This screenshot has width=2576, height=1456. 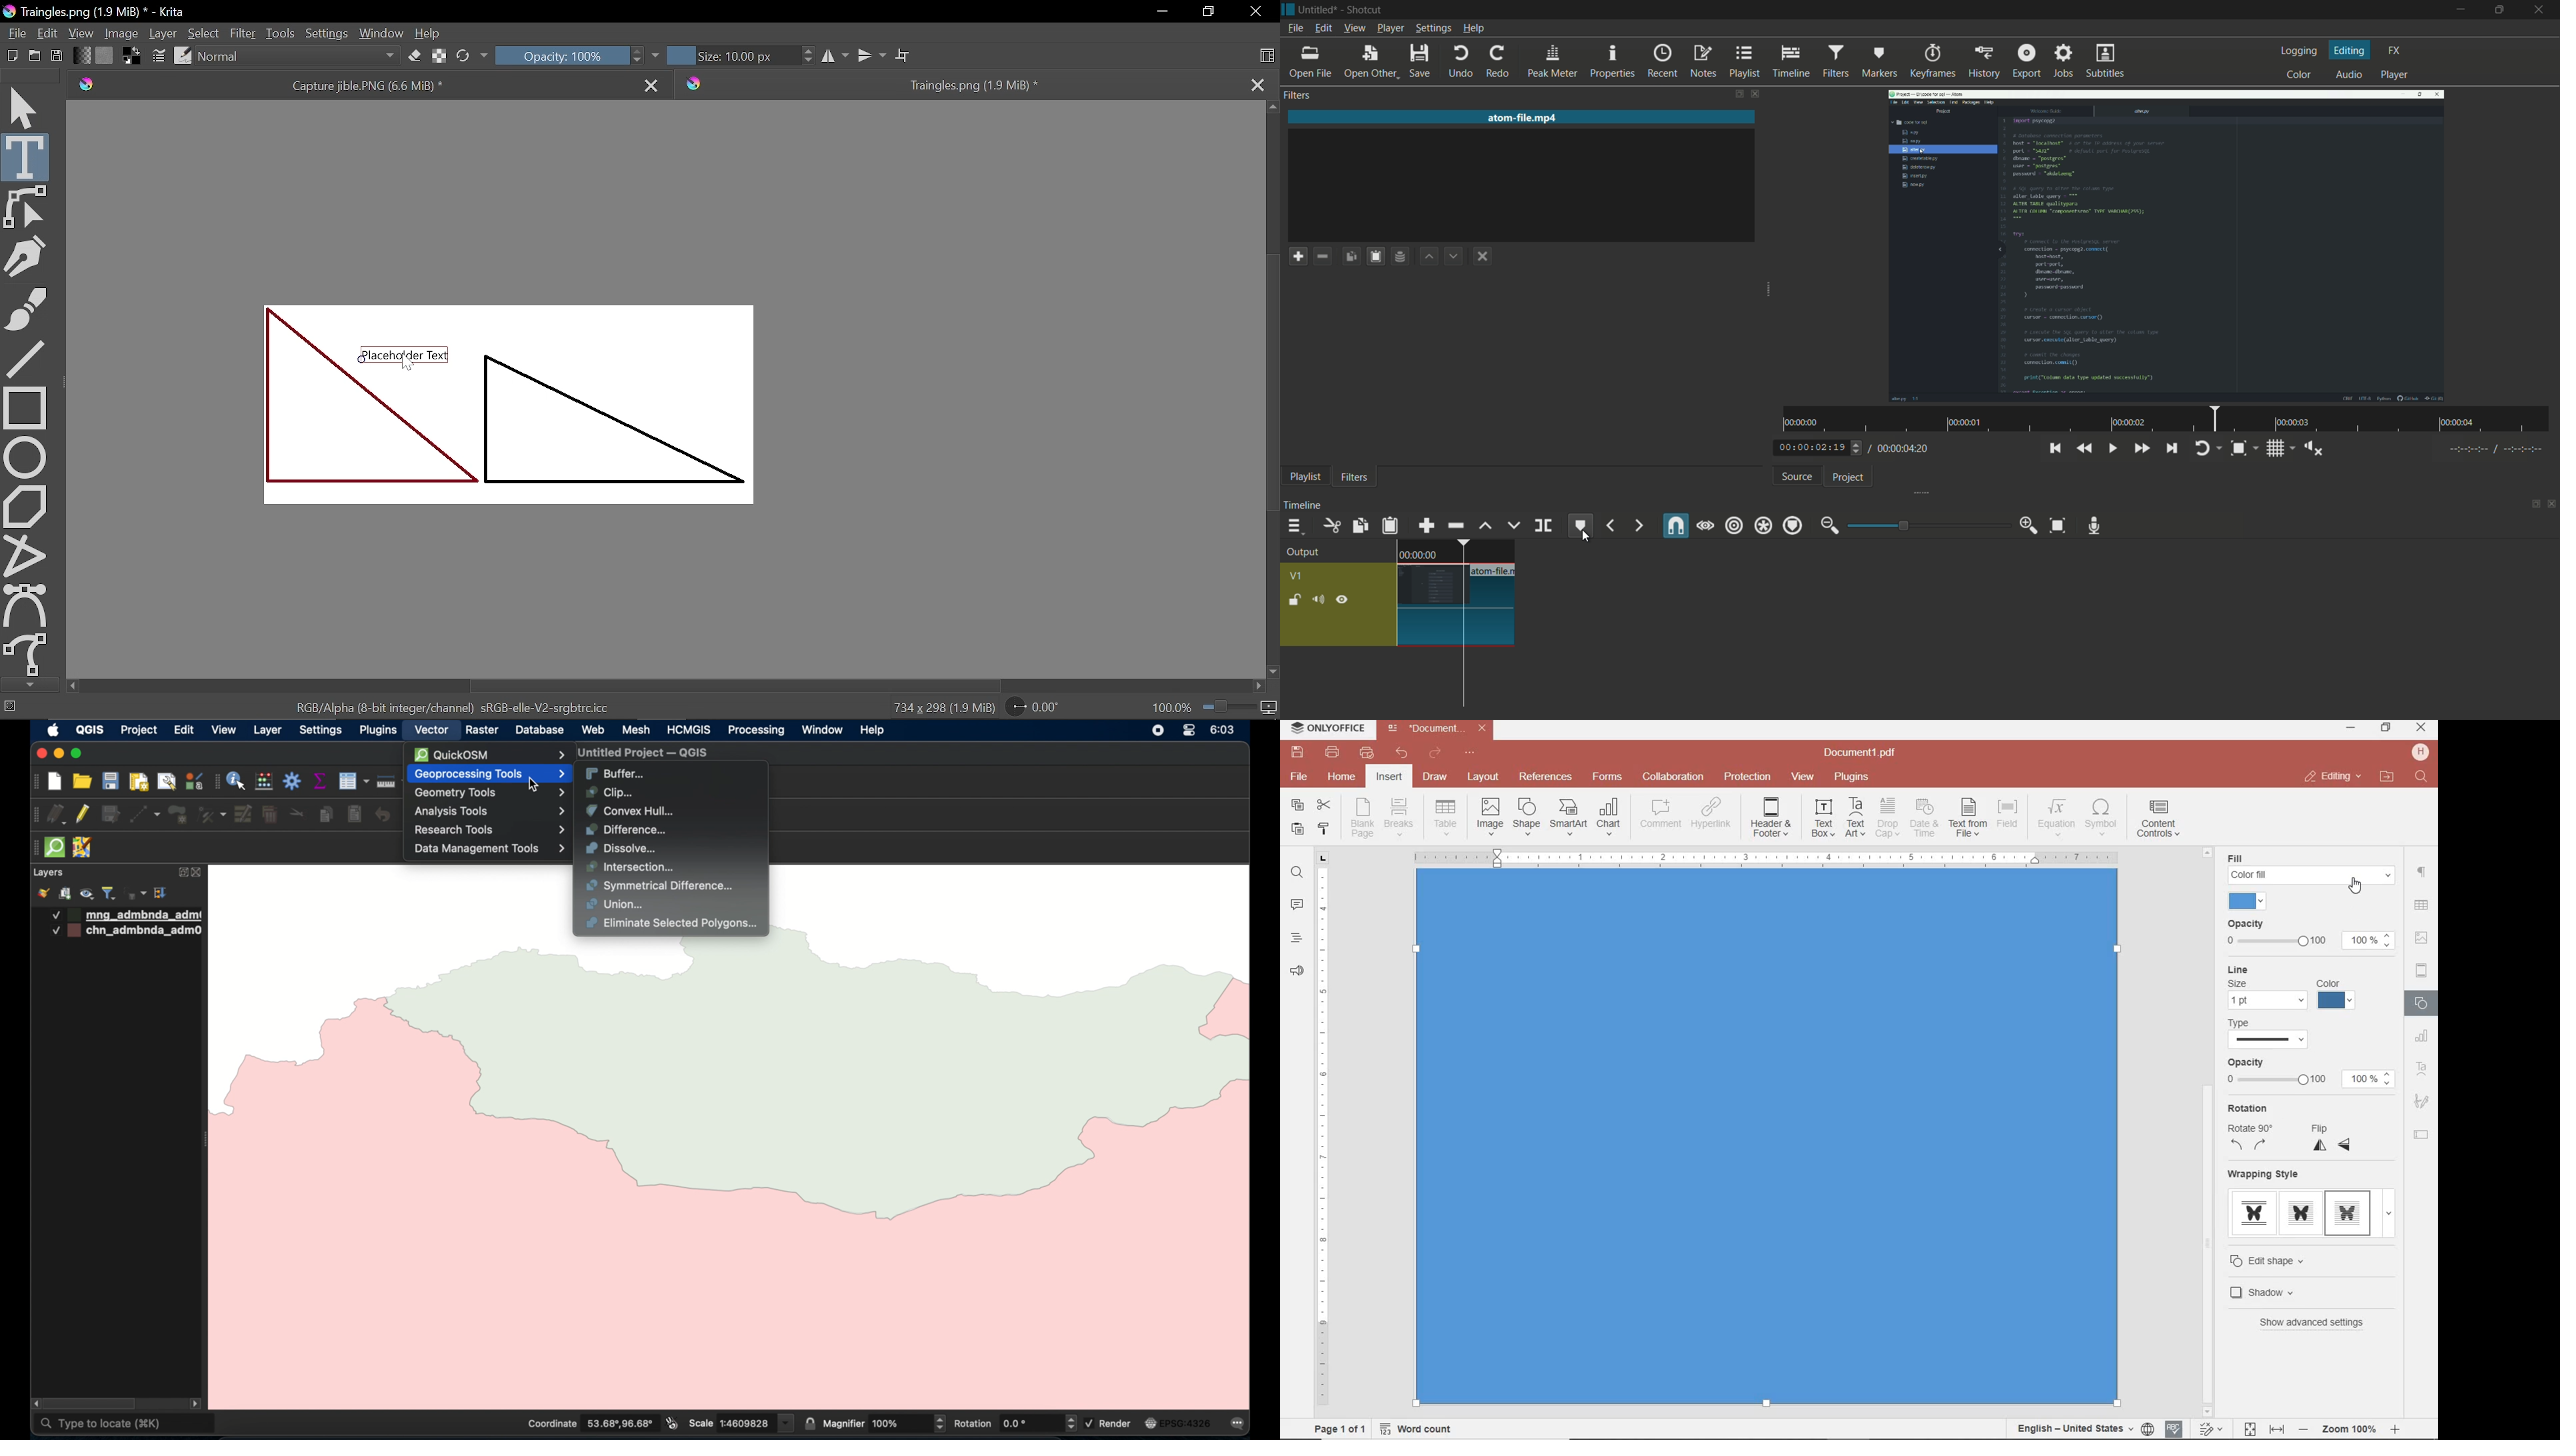 I want to click on timeline, so click(x=1300, y=504).